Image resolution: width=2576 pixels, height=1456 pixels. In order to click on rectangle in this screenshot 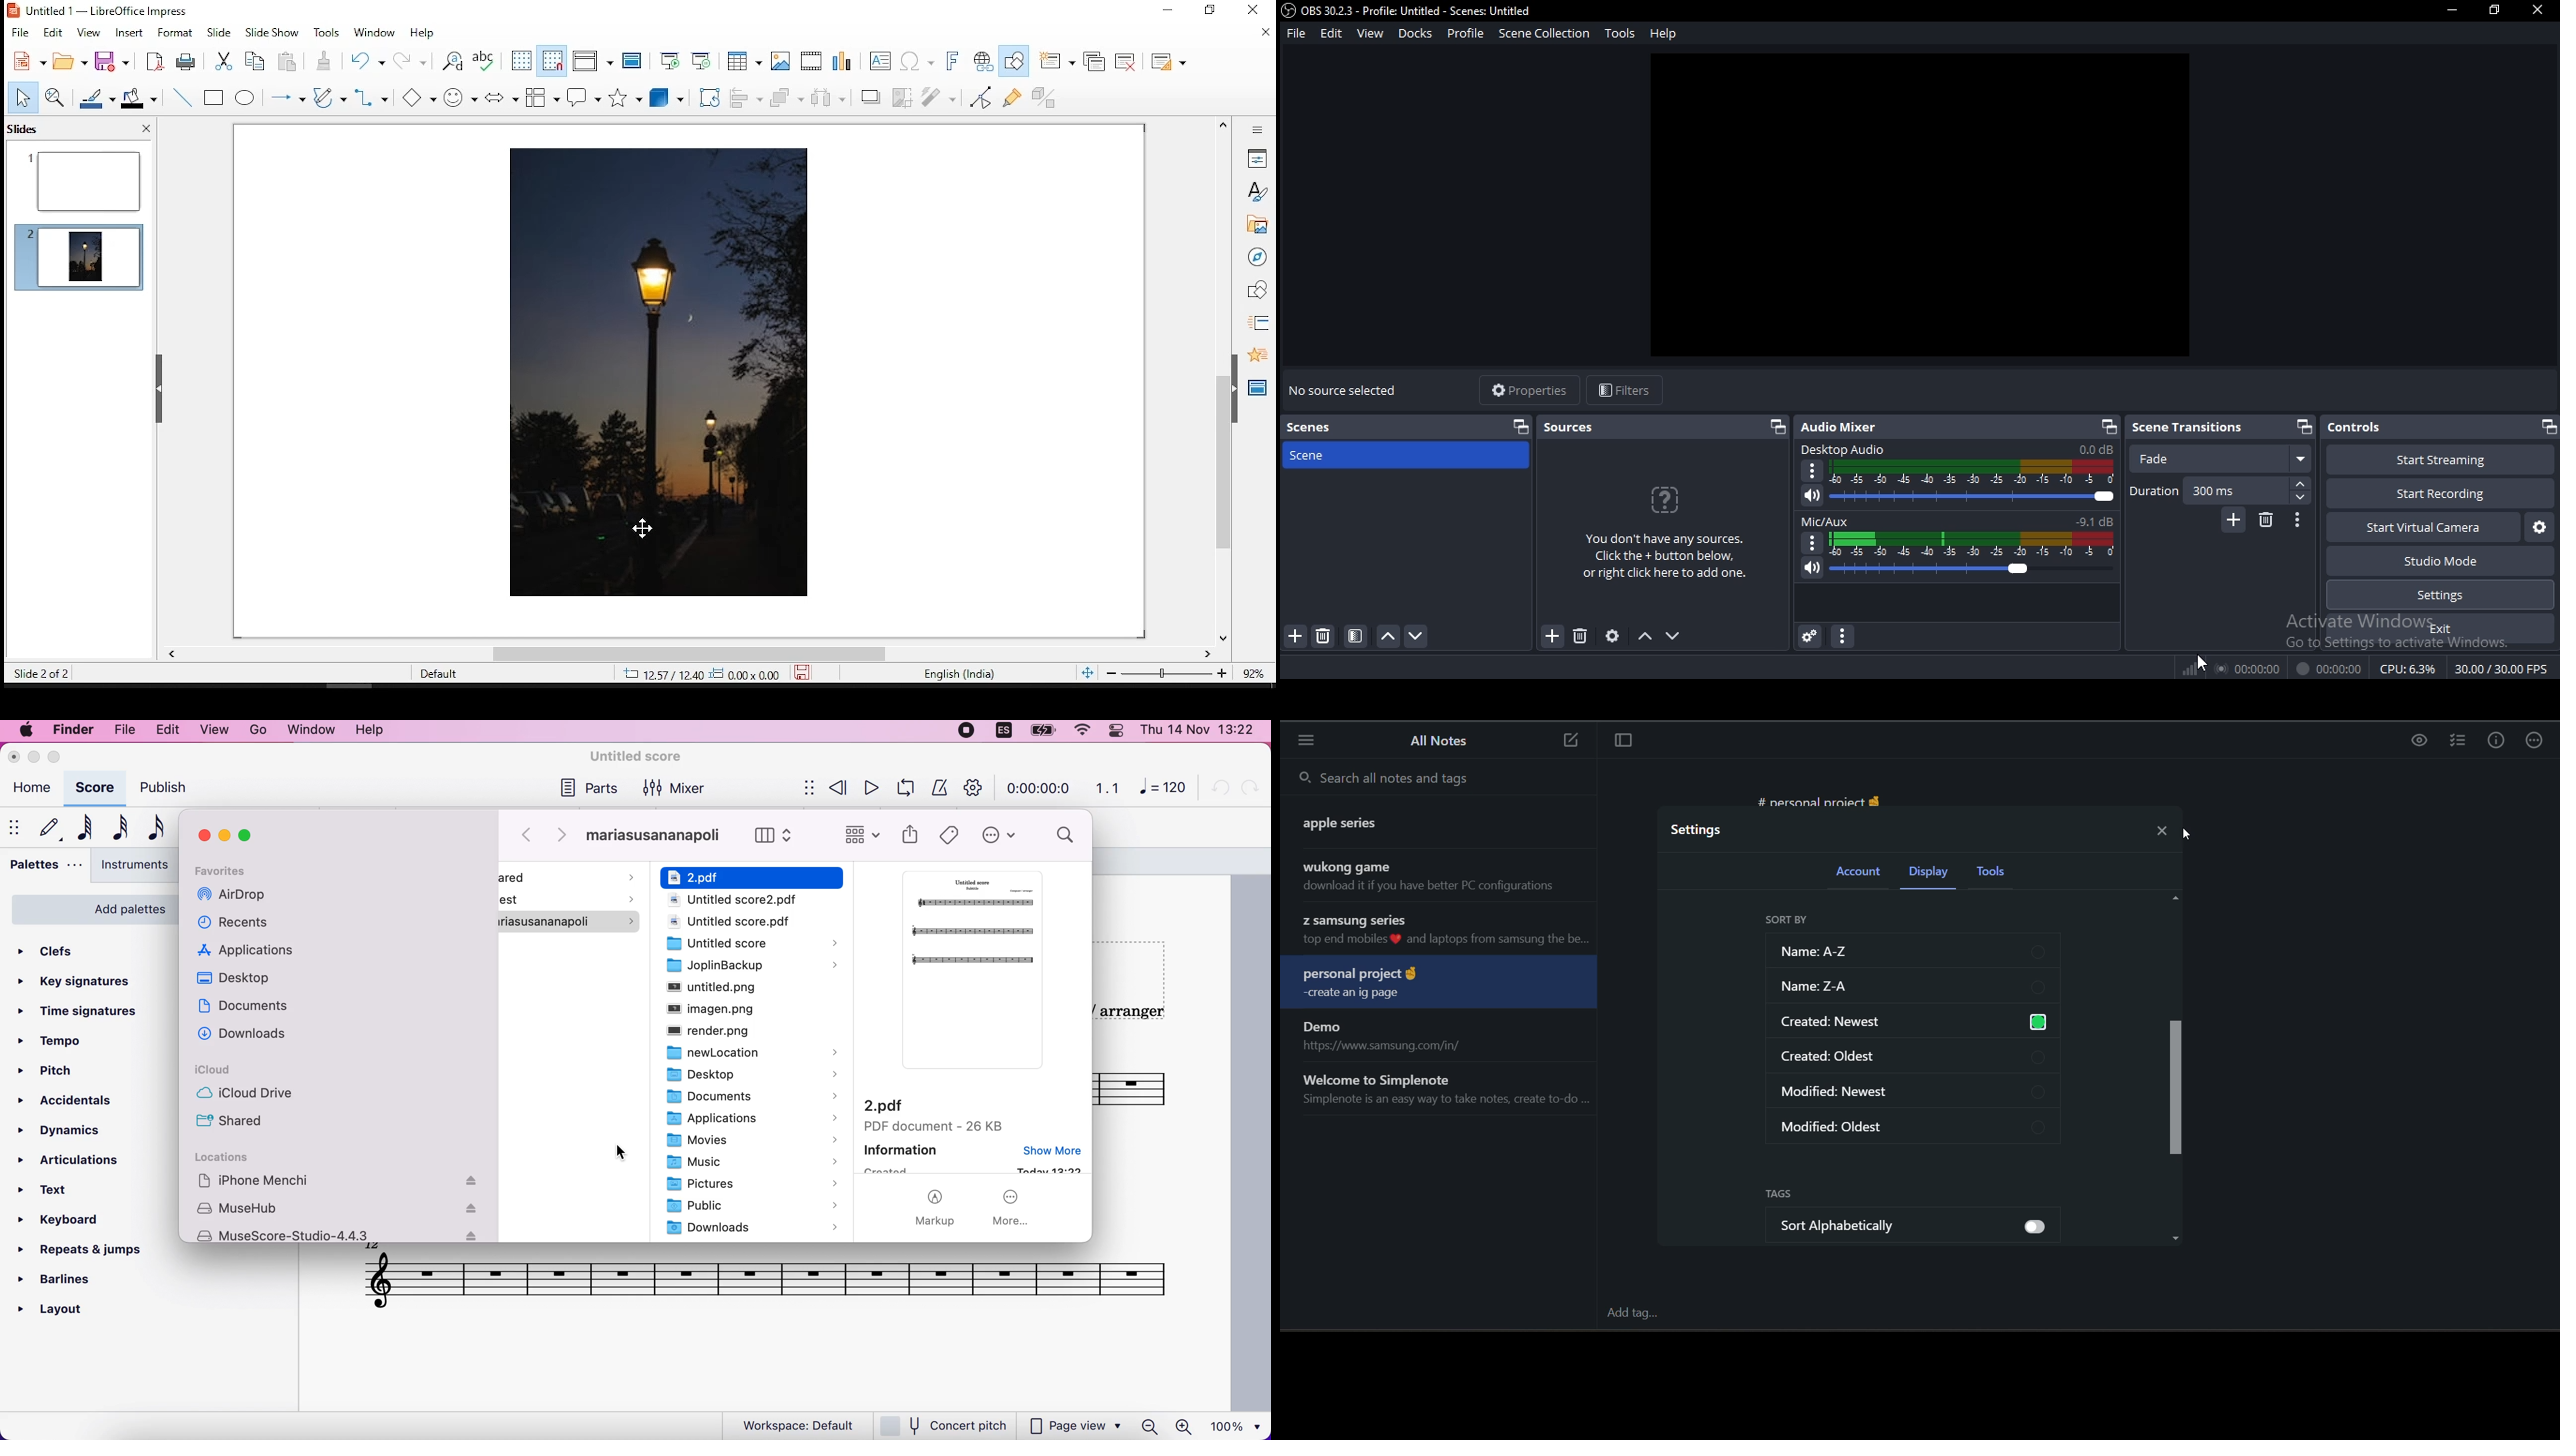, I will do `click(215, 98)`.